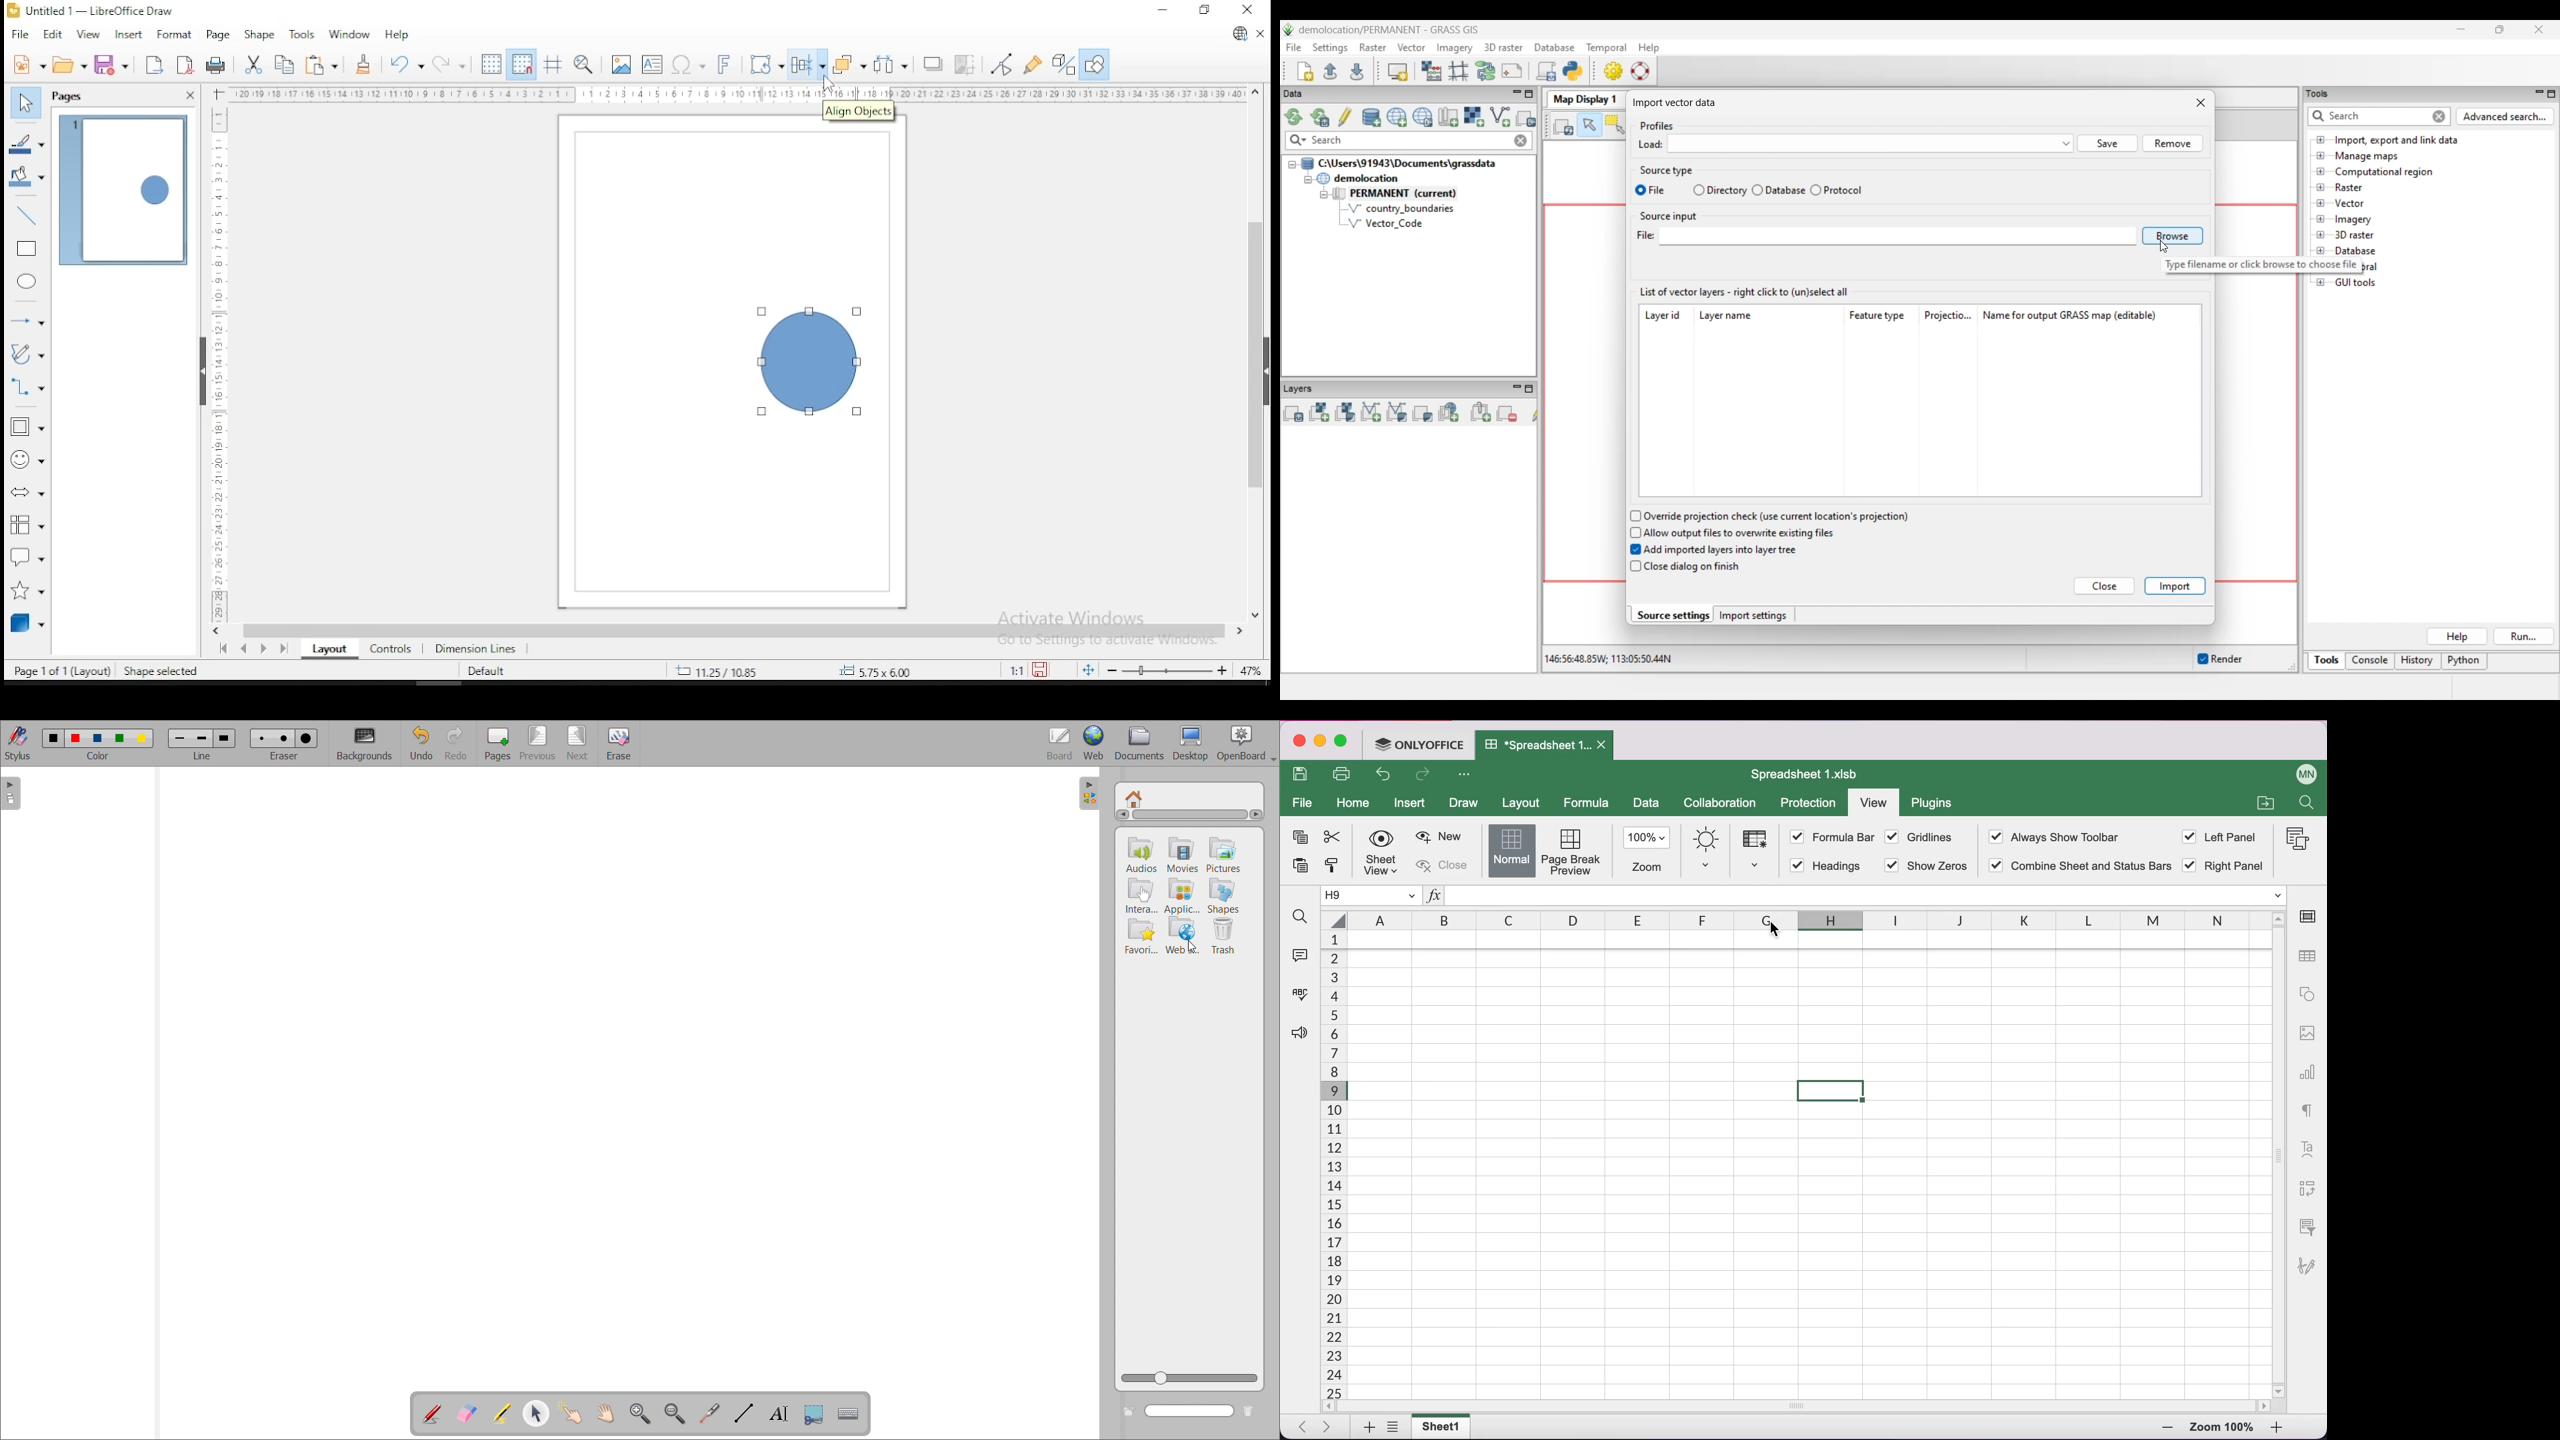 The width and height of the screenshot is (2576, 1456). I want to click on stars and banners, so click(29, 586).